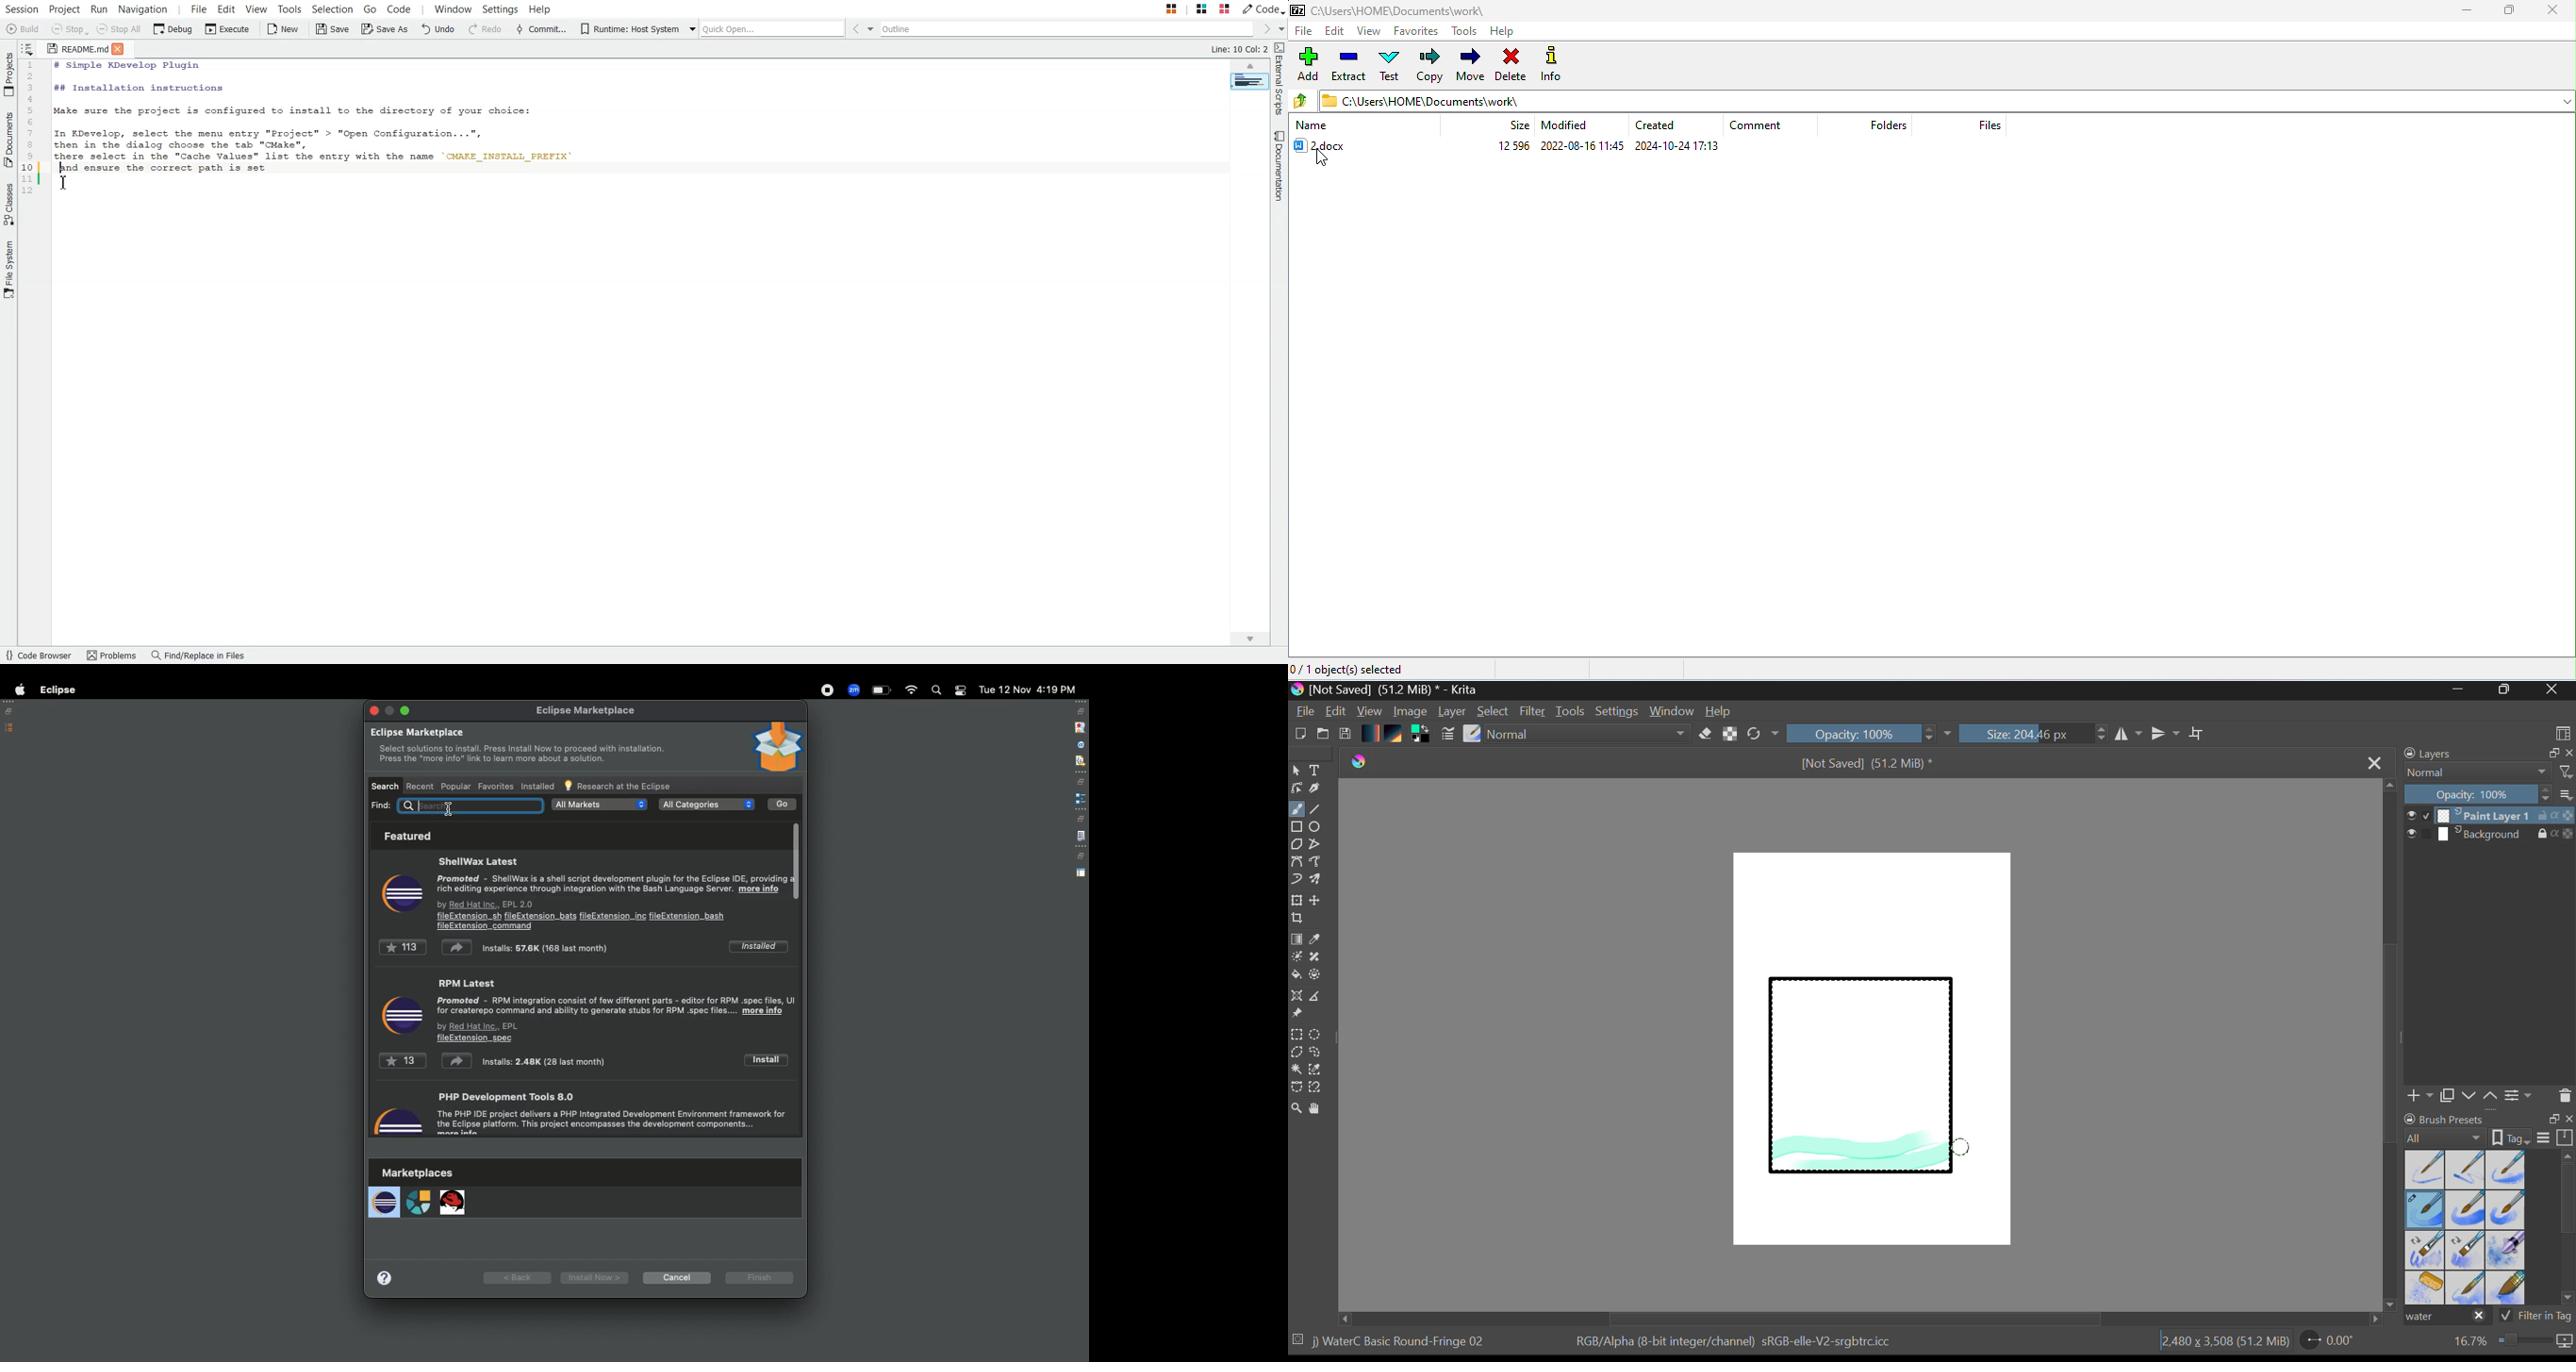  What do you see at coordinates (1317, 828) in the screenshot?
I see `Elipses` at bounding box center [1317, 828].